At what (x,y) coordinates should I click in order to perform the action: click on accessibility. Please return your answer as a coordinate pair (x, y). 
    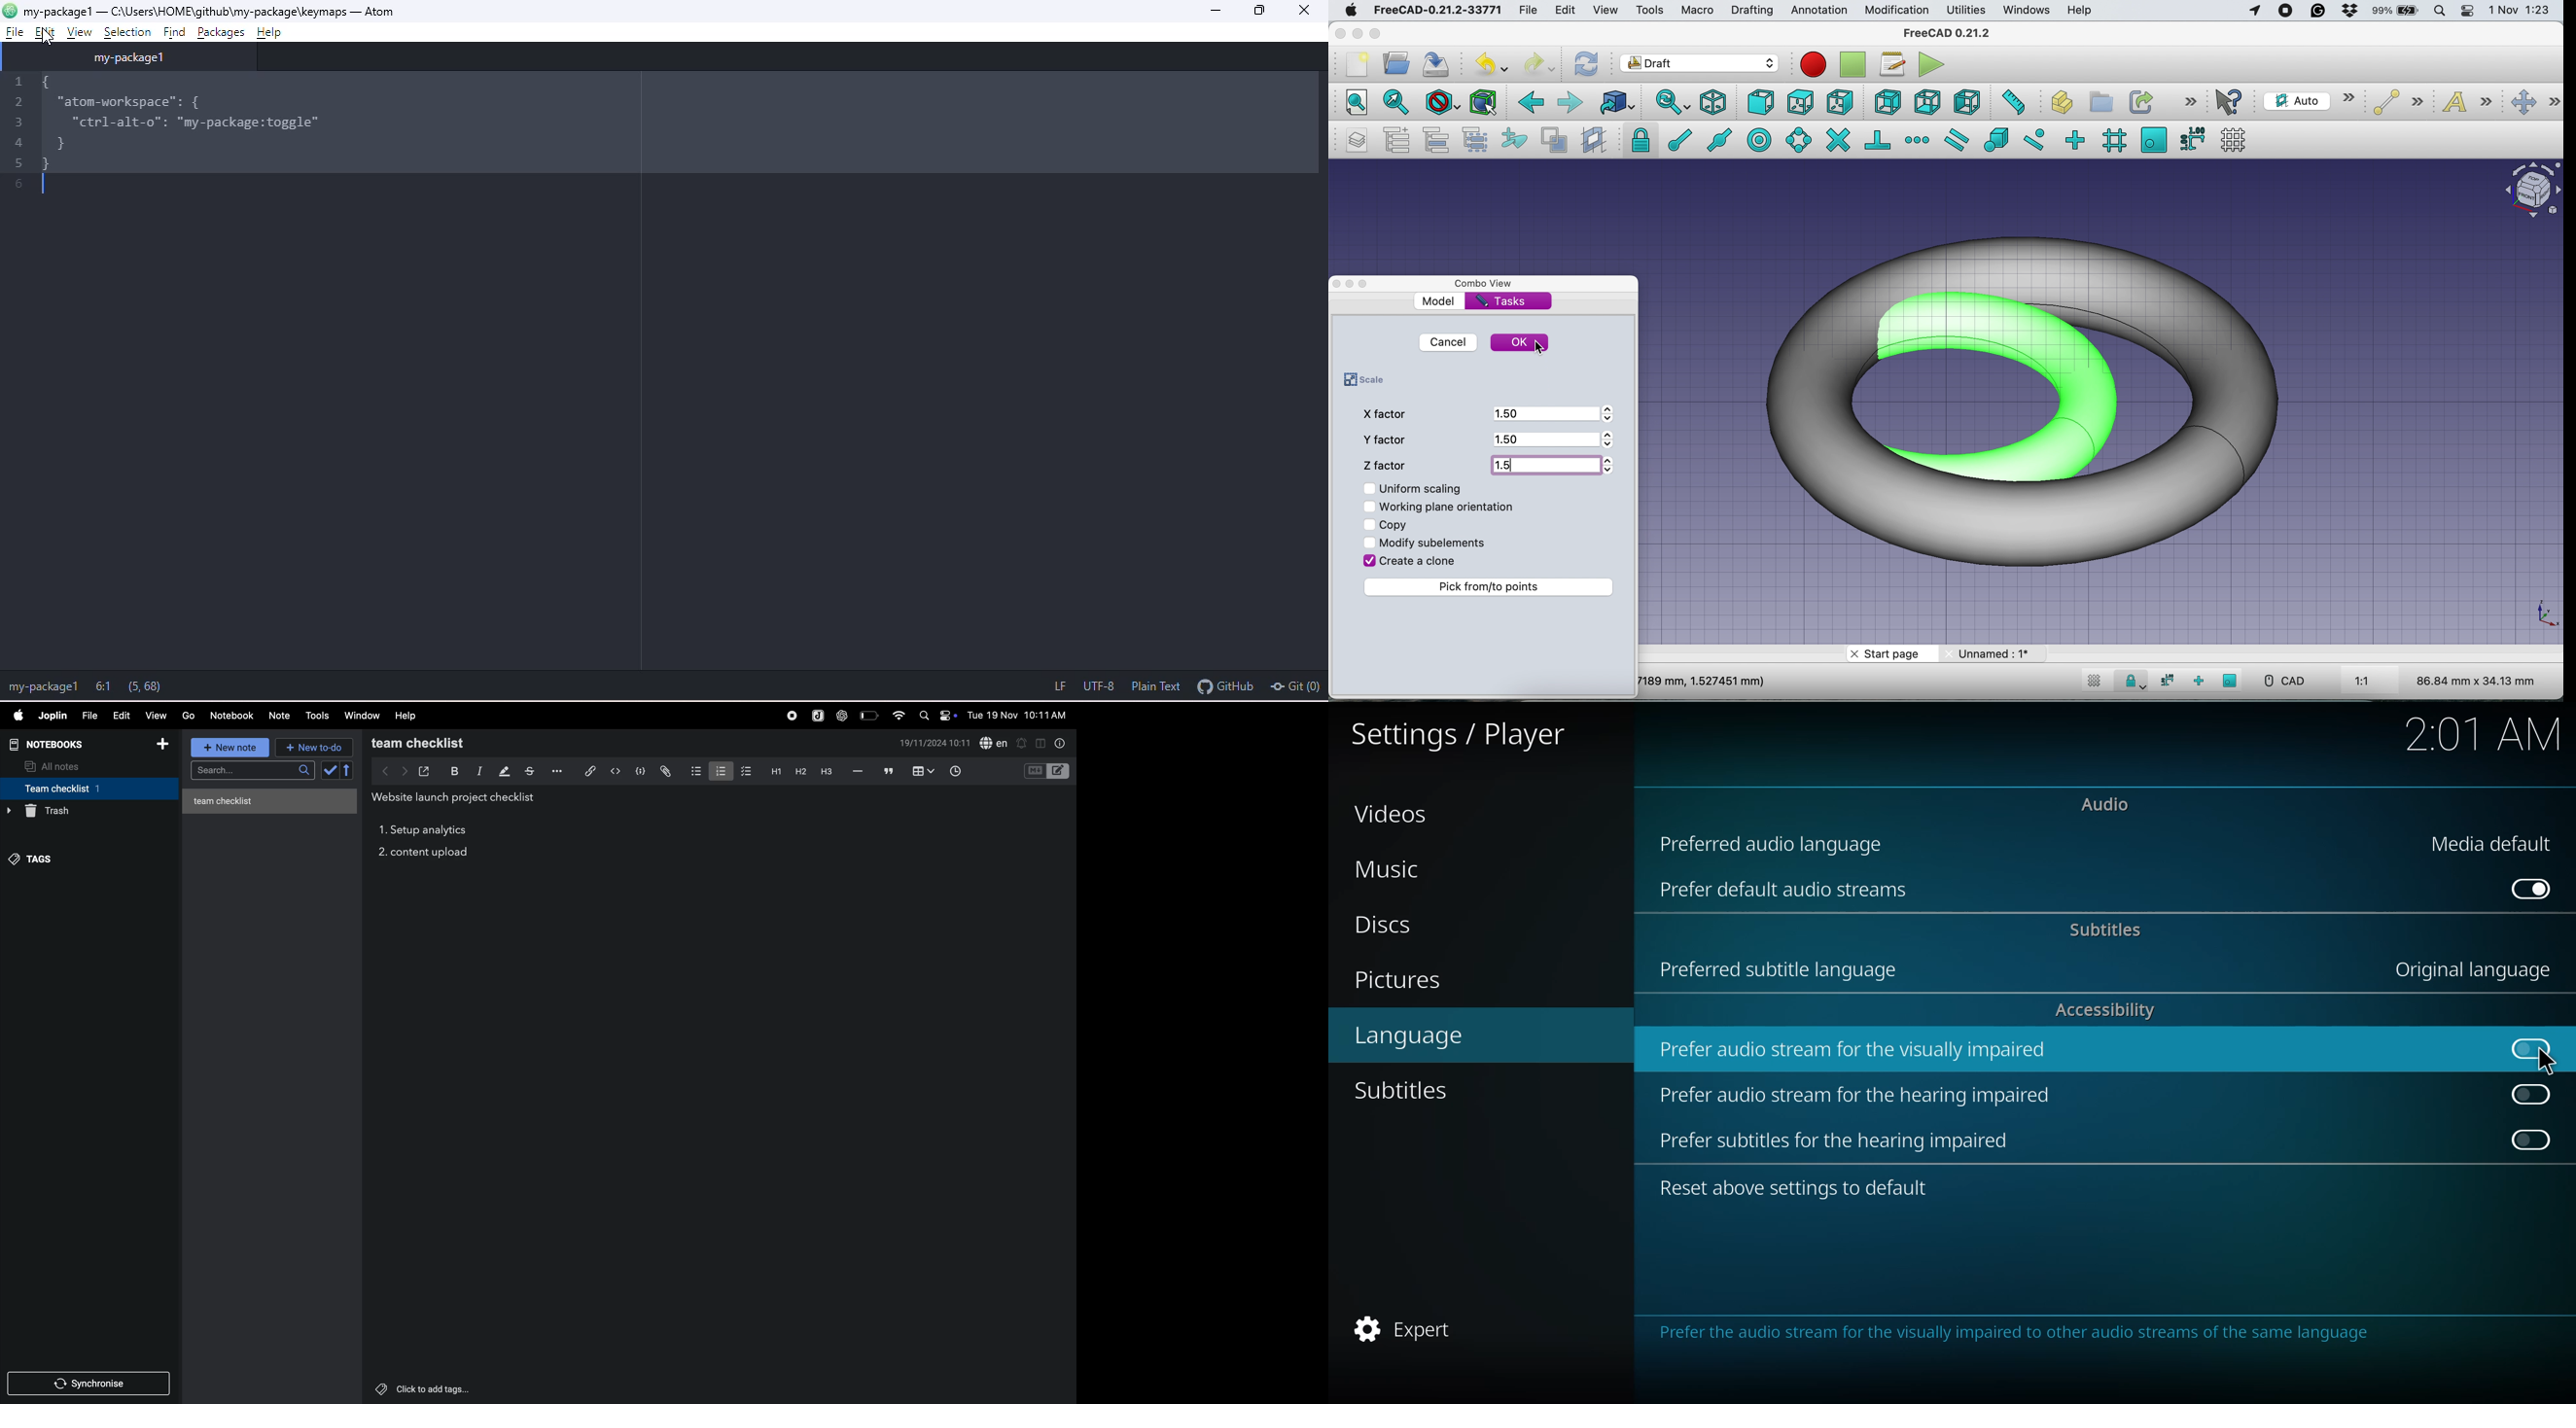
    Looking at the image, I should click on (2105, 1011).